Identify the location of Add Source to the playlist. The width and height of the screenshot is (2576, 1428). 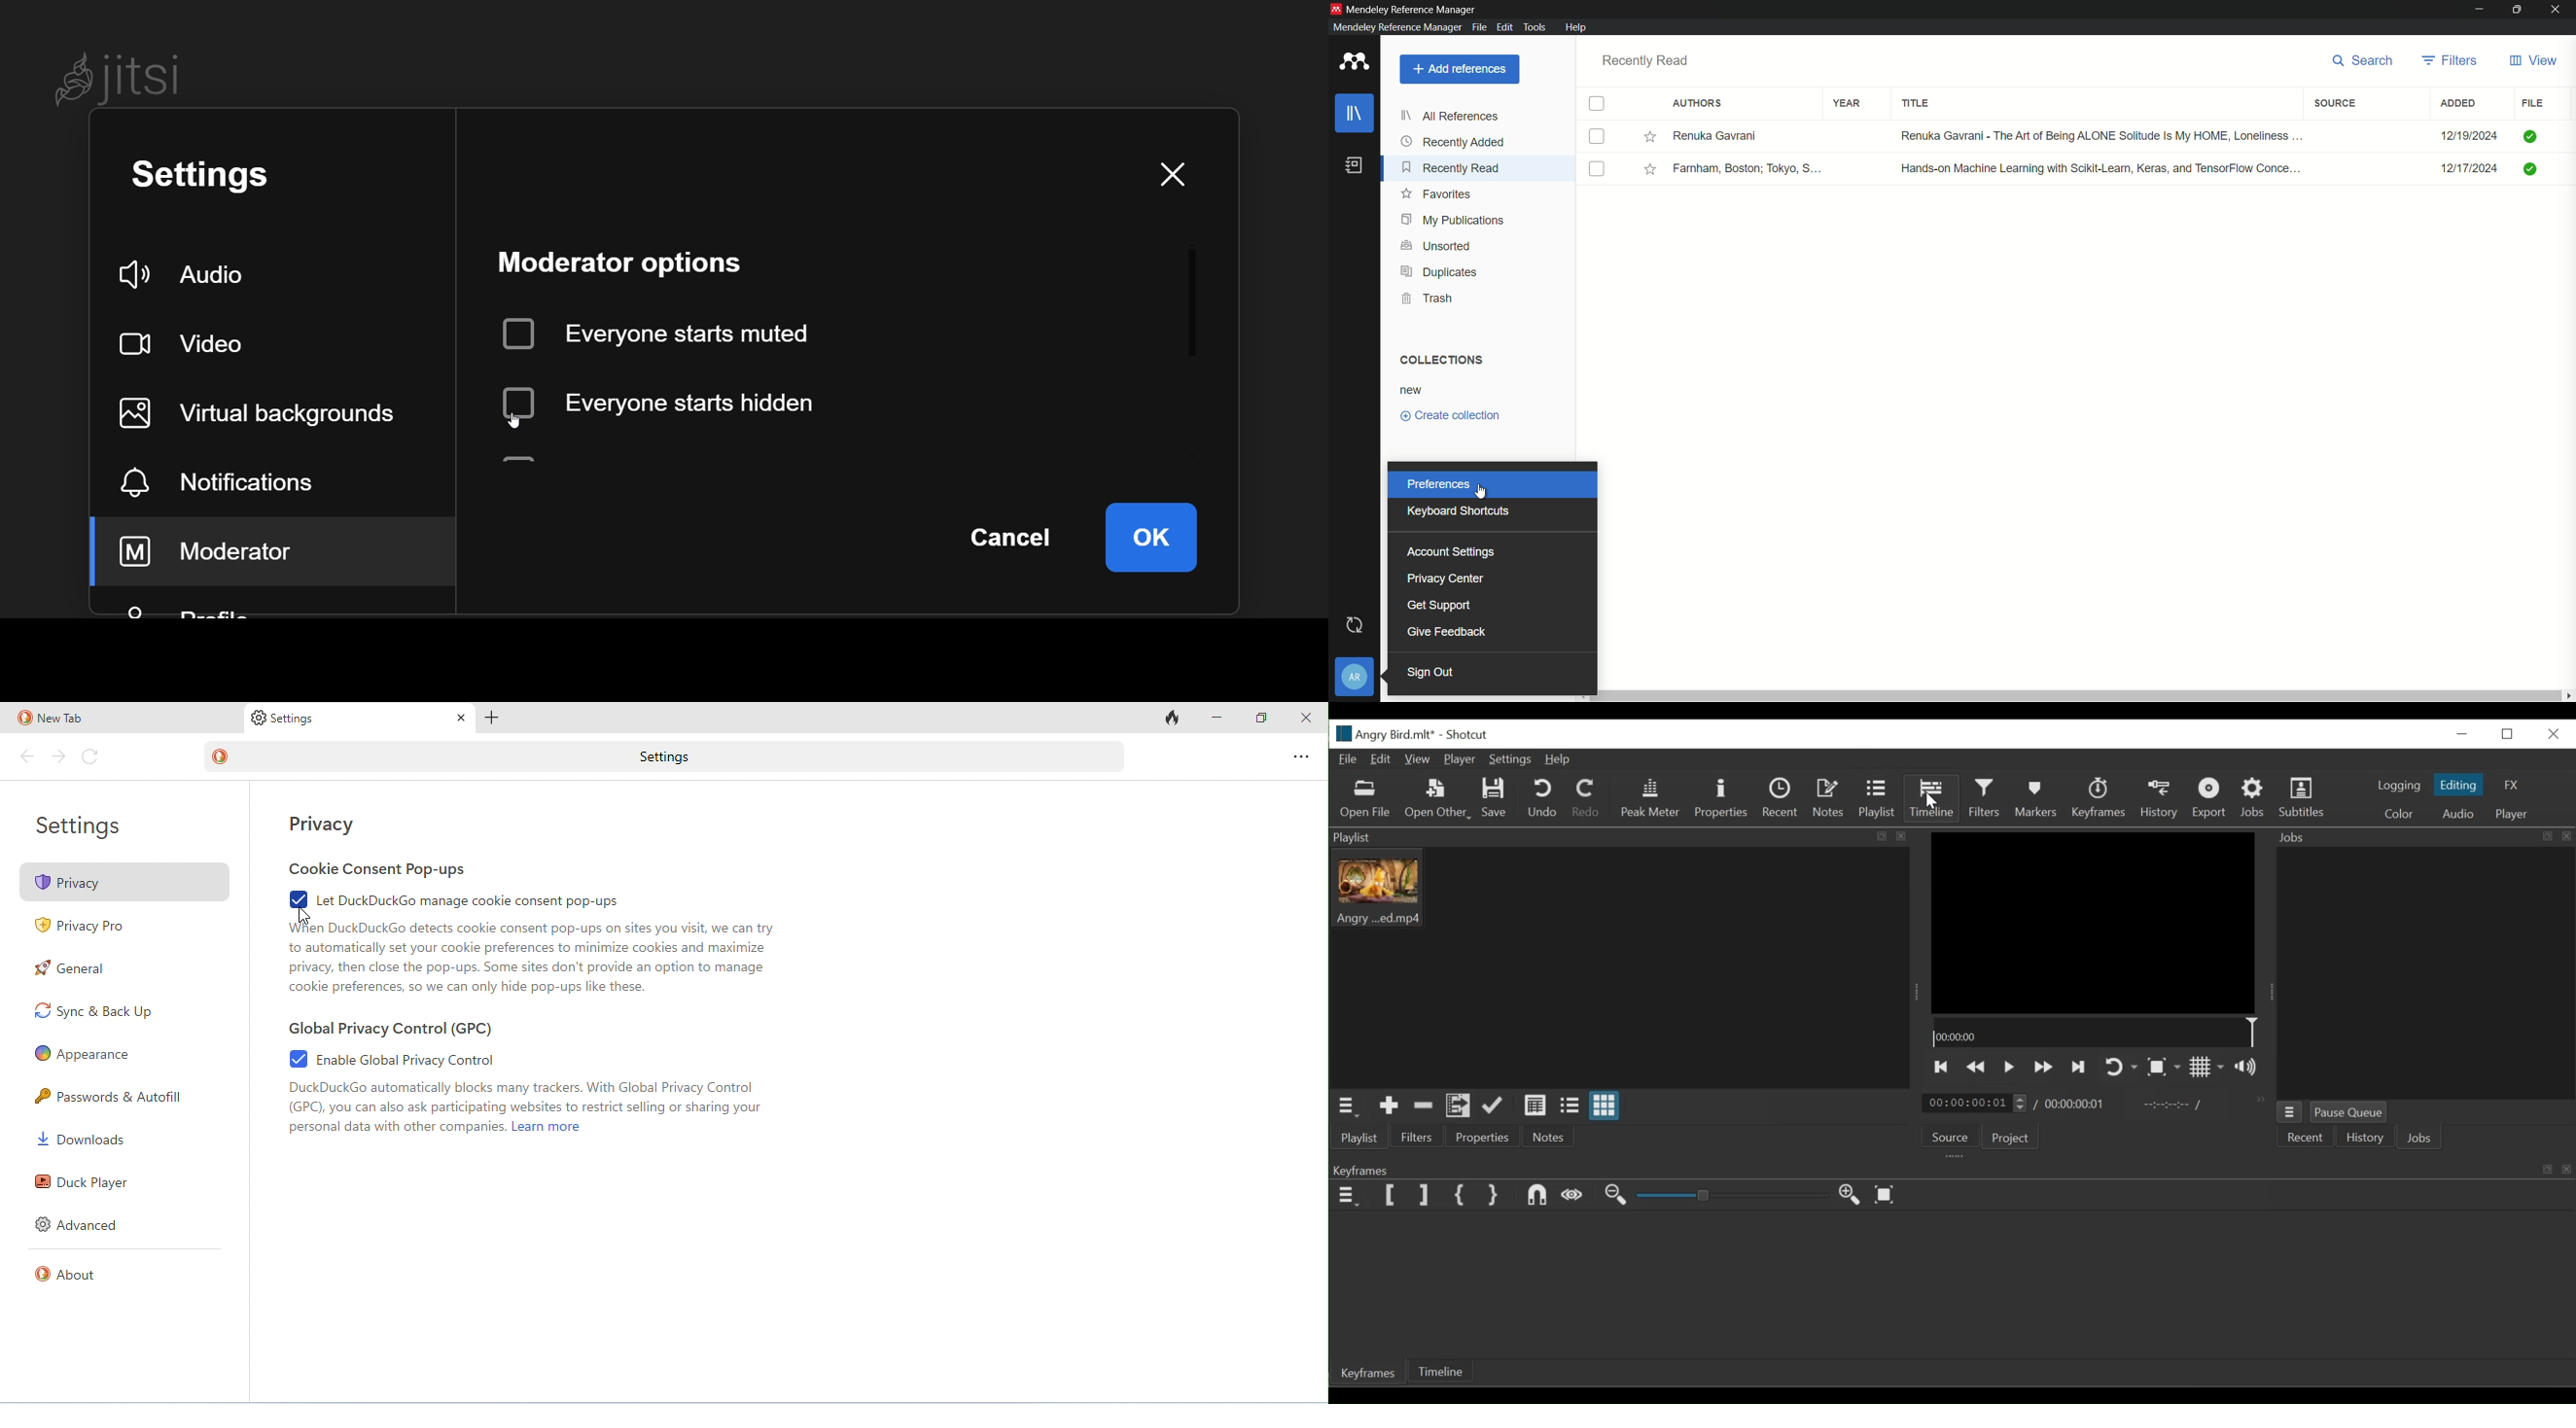
(1391, 1106).